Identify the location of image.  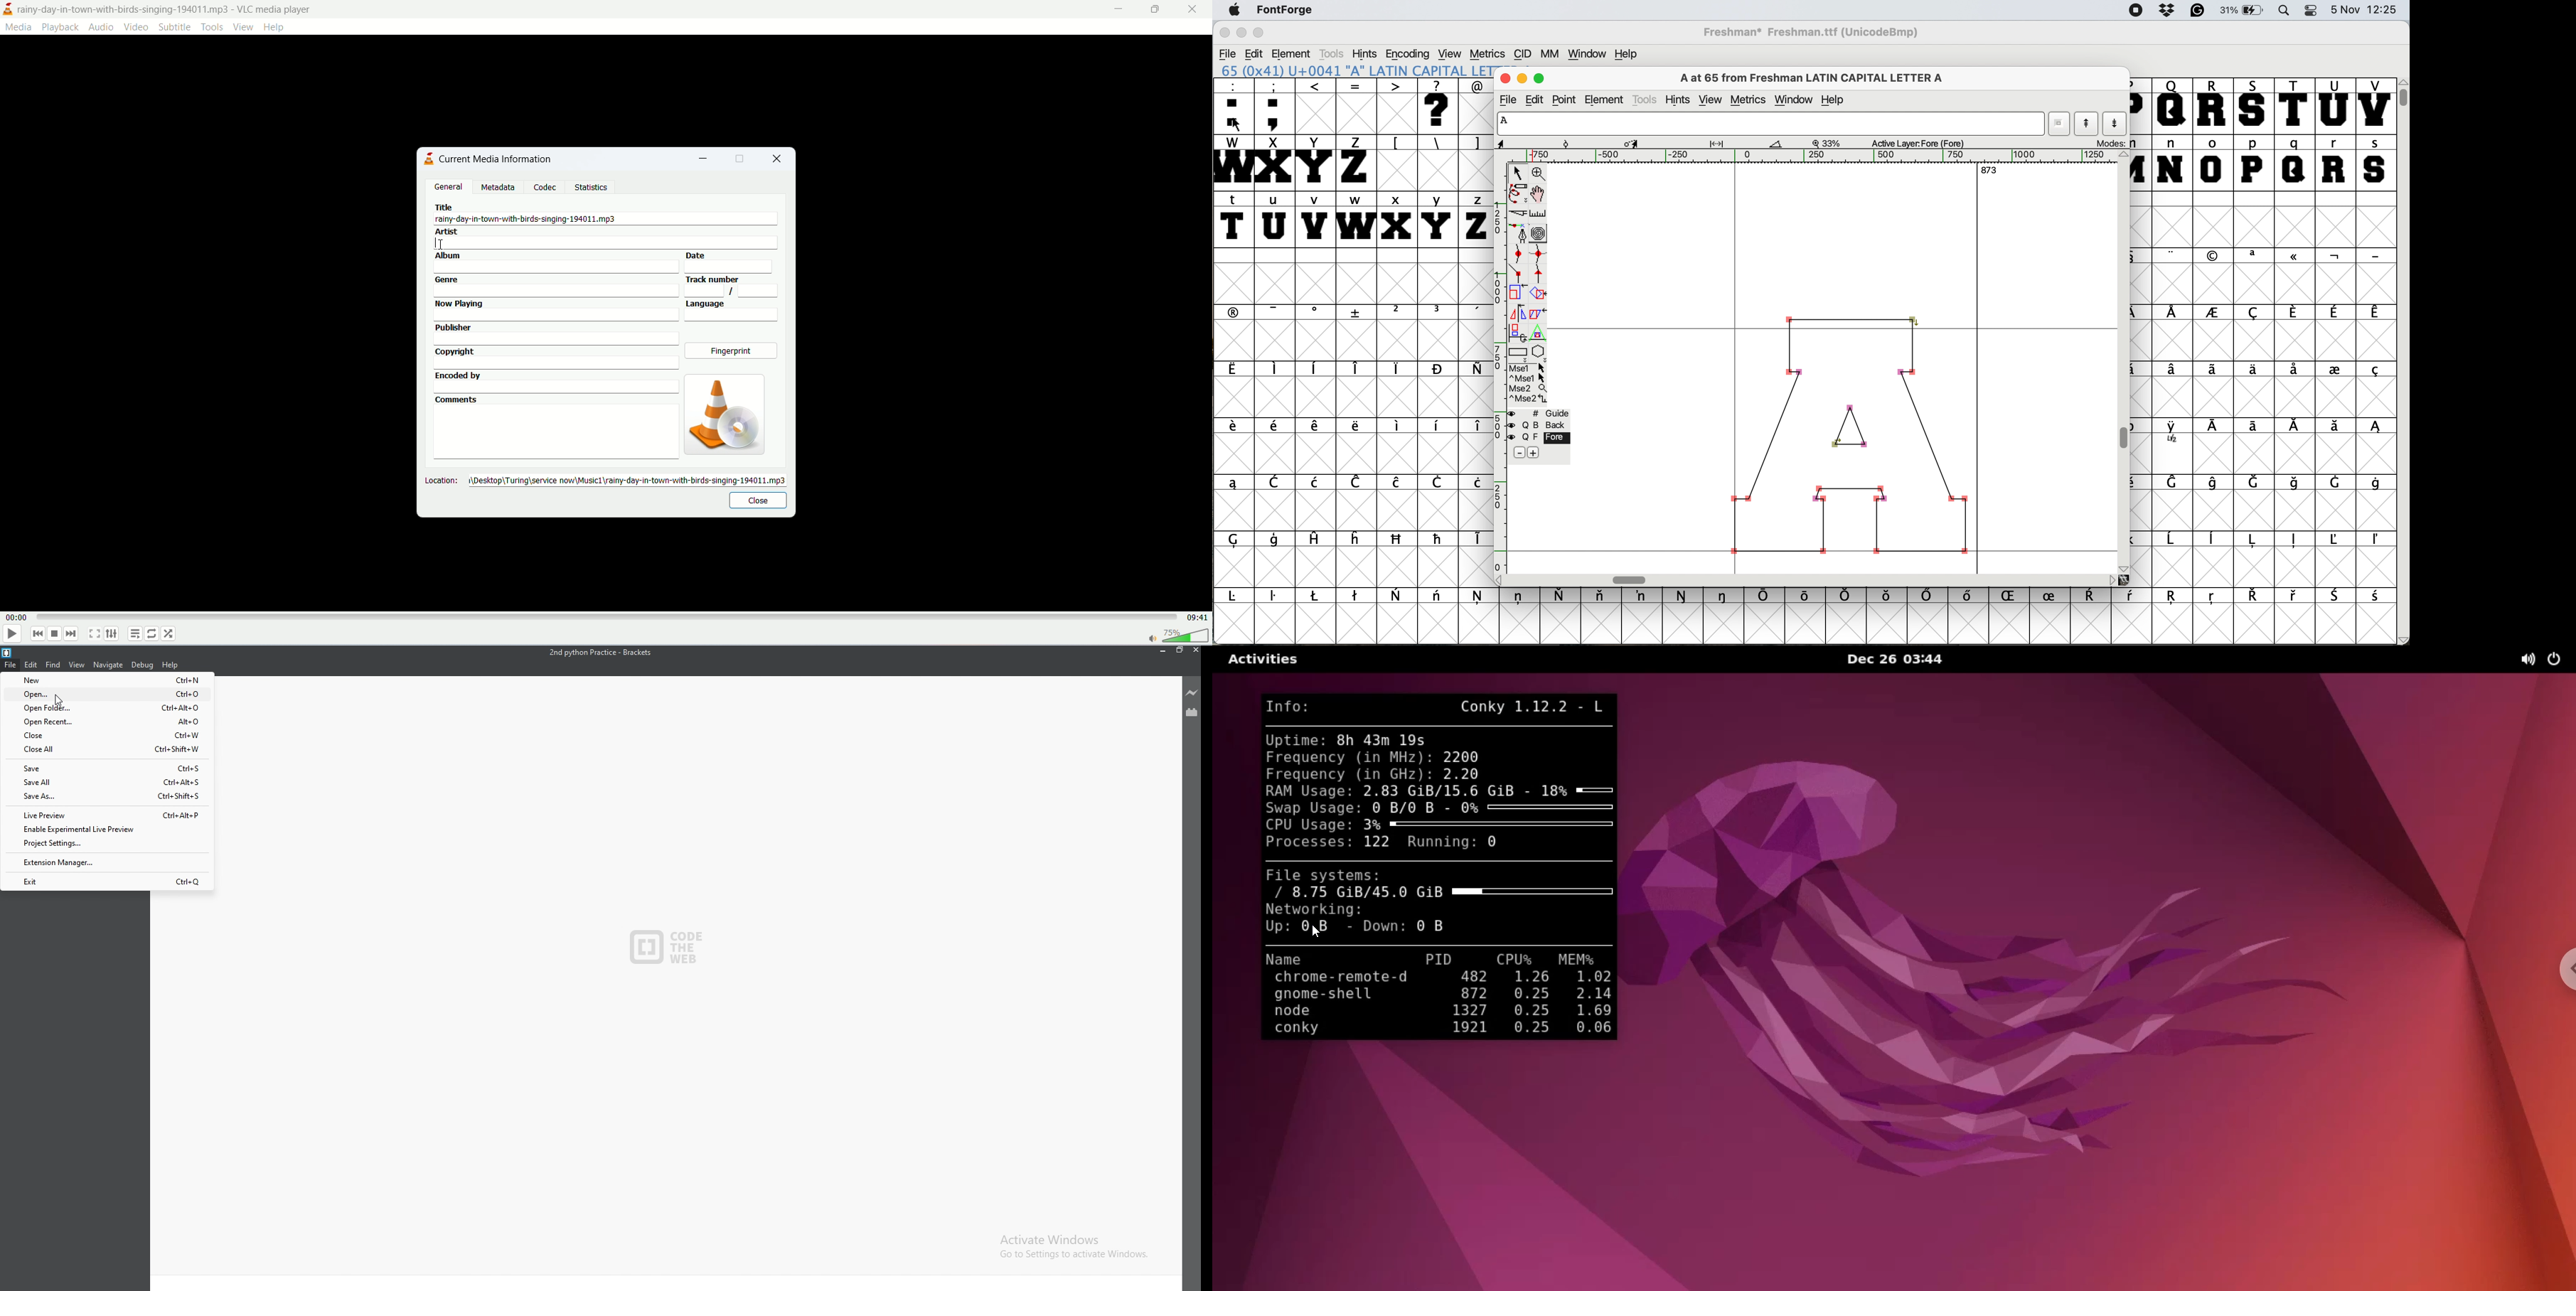
(723, 414).